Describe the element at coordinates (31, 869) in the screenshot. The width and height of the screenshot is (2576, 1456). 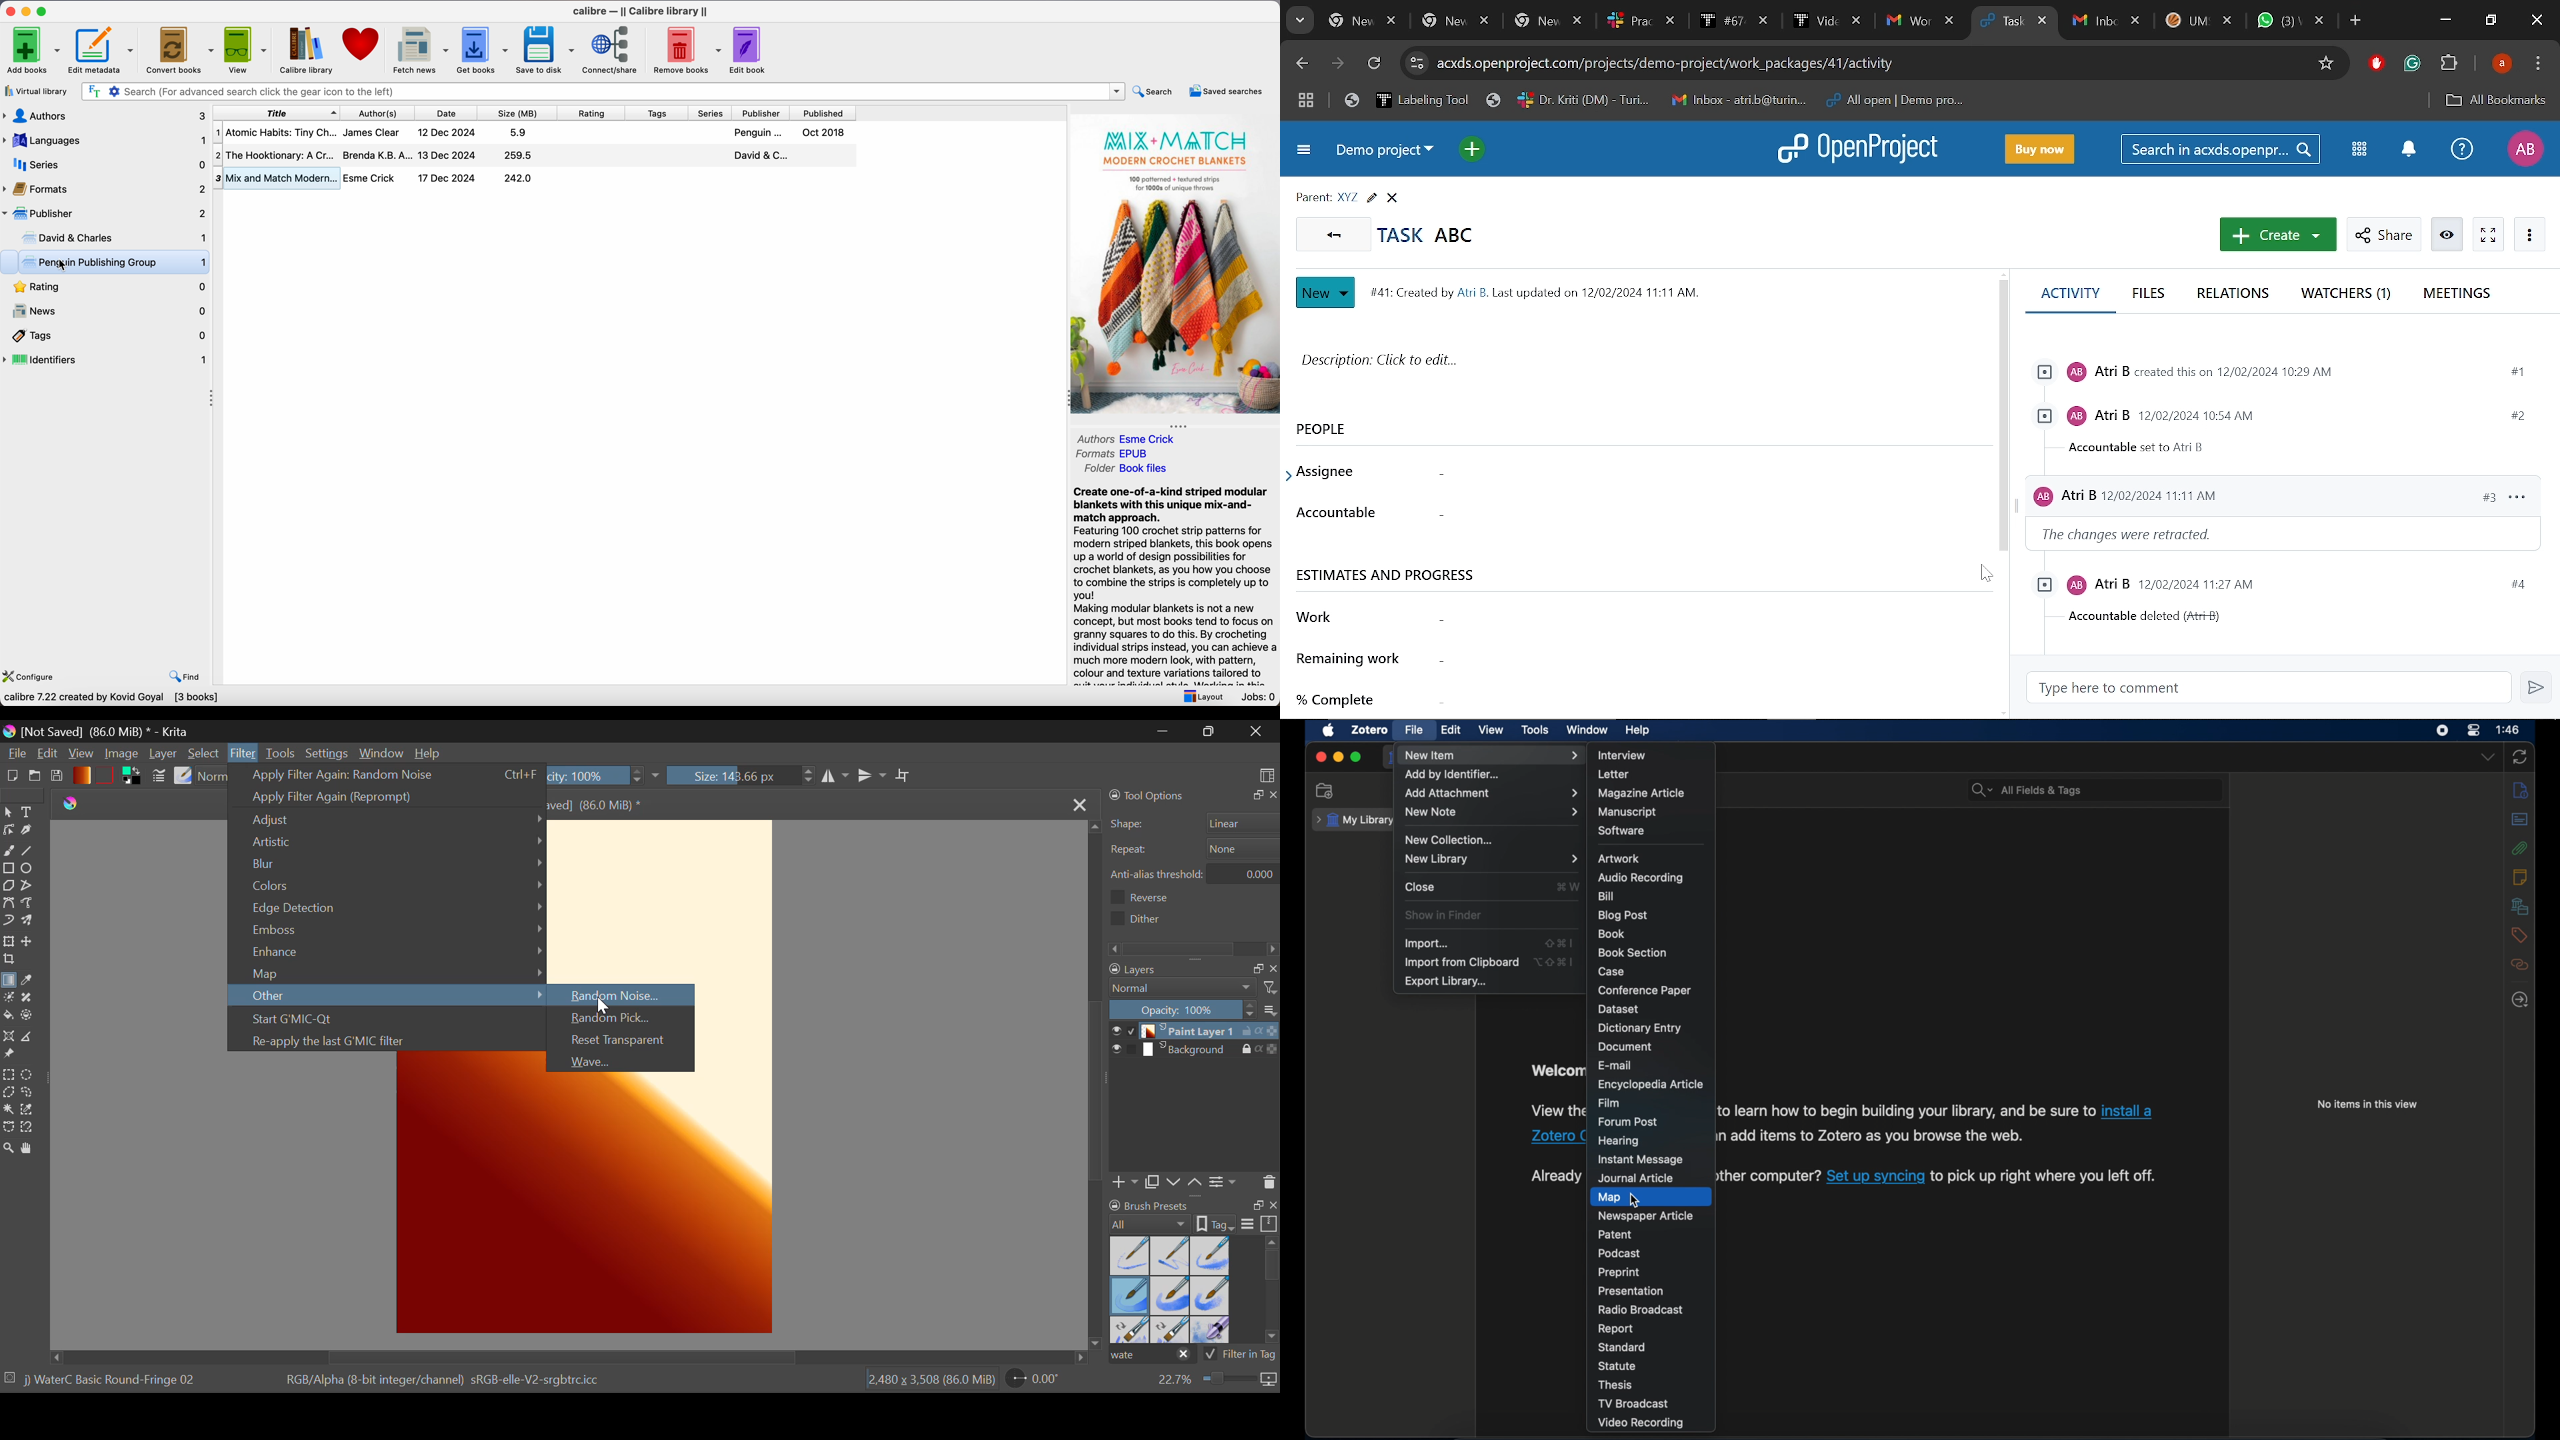
I see `Ellipses` at that location.